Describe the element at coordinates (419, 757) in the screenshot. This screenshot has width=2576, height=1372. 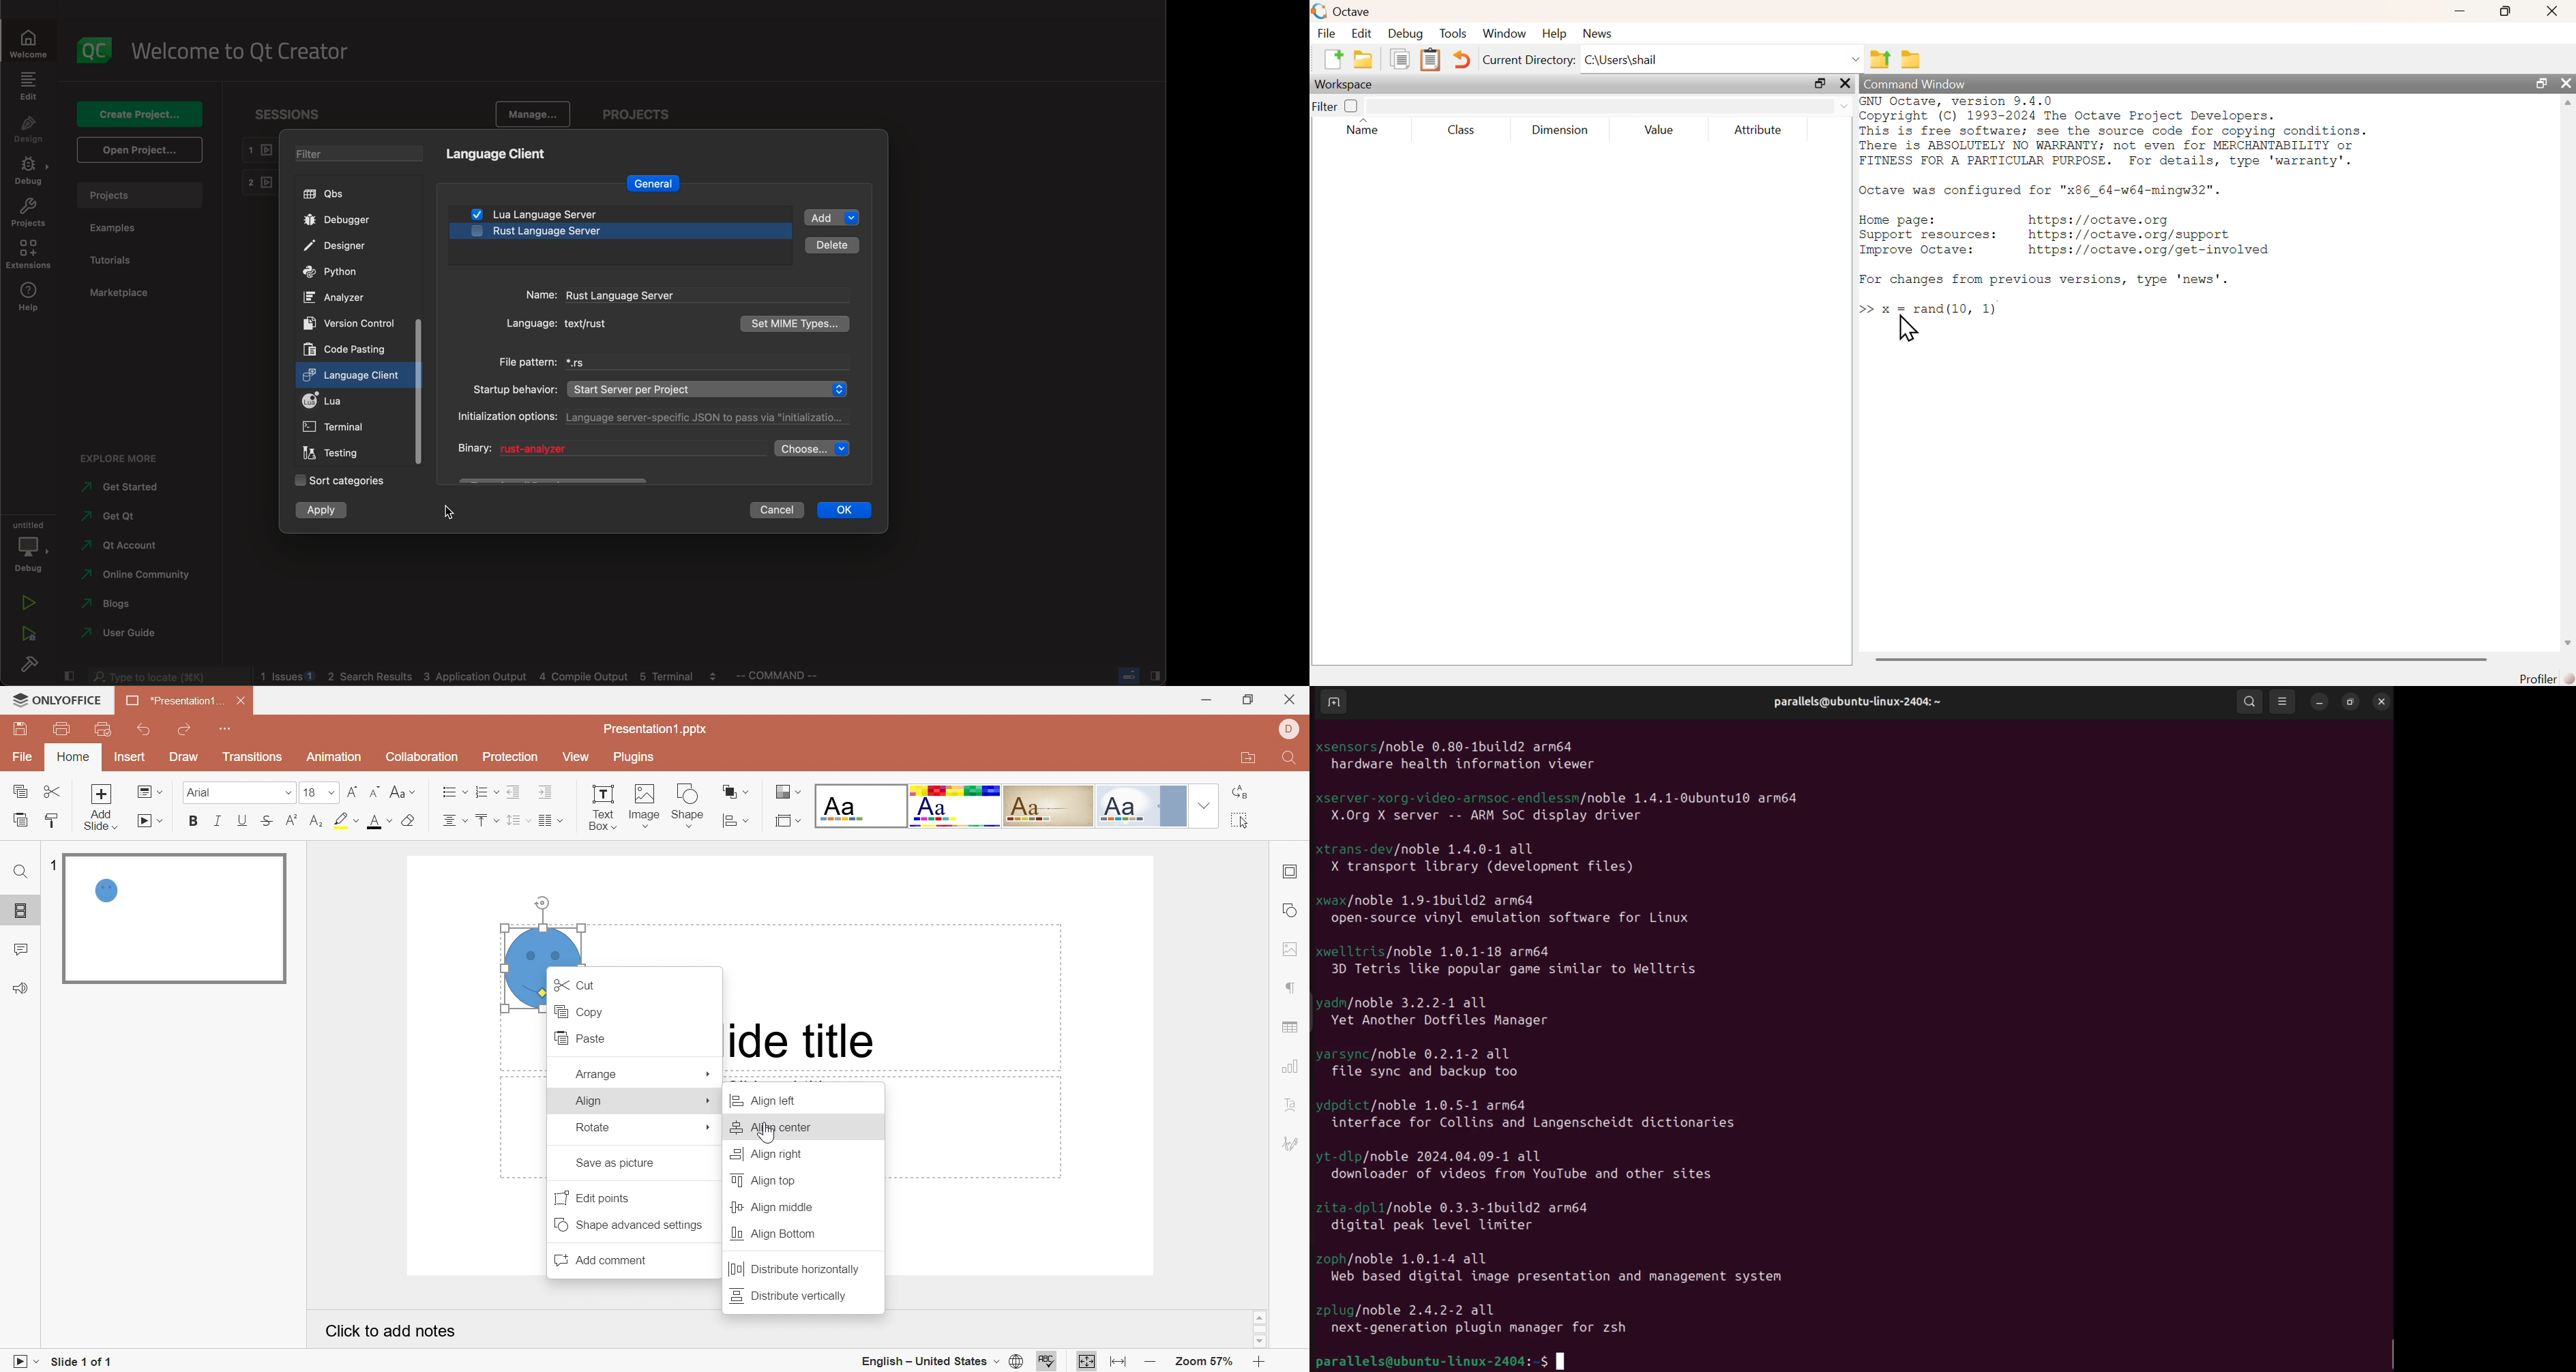
I see `Collaboration` at that location.